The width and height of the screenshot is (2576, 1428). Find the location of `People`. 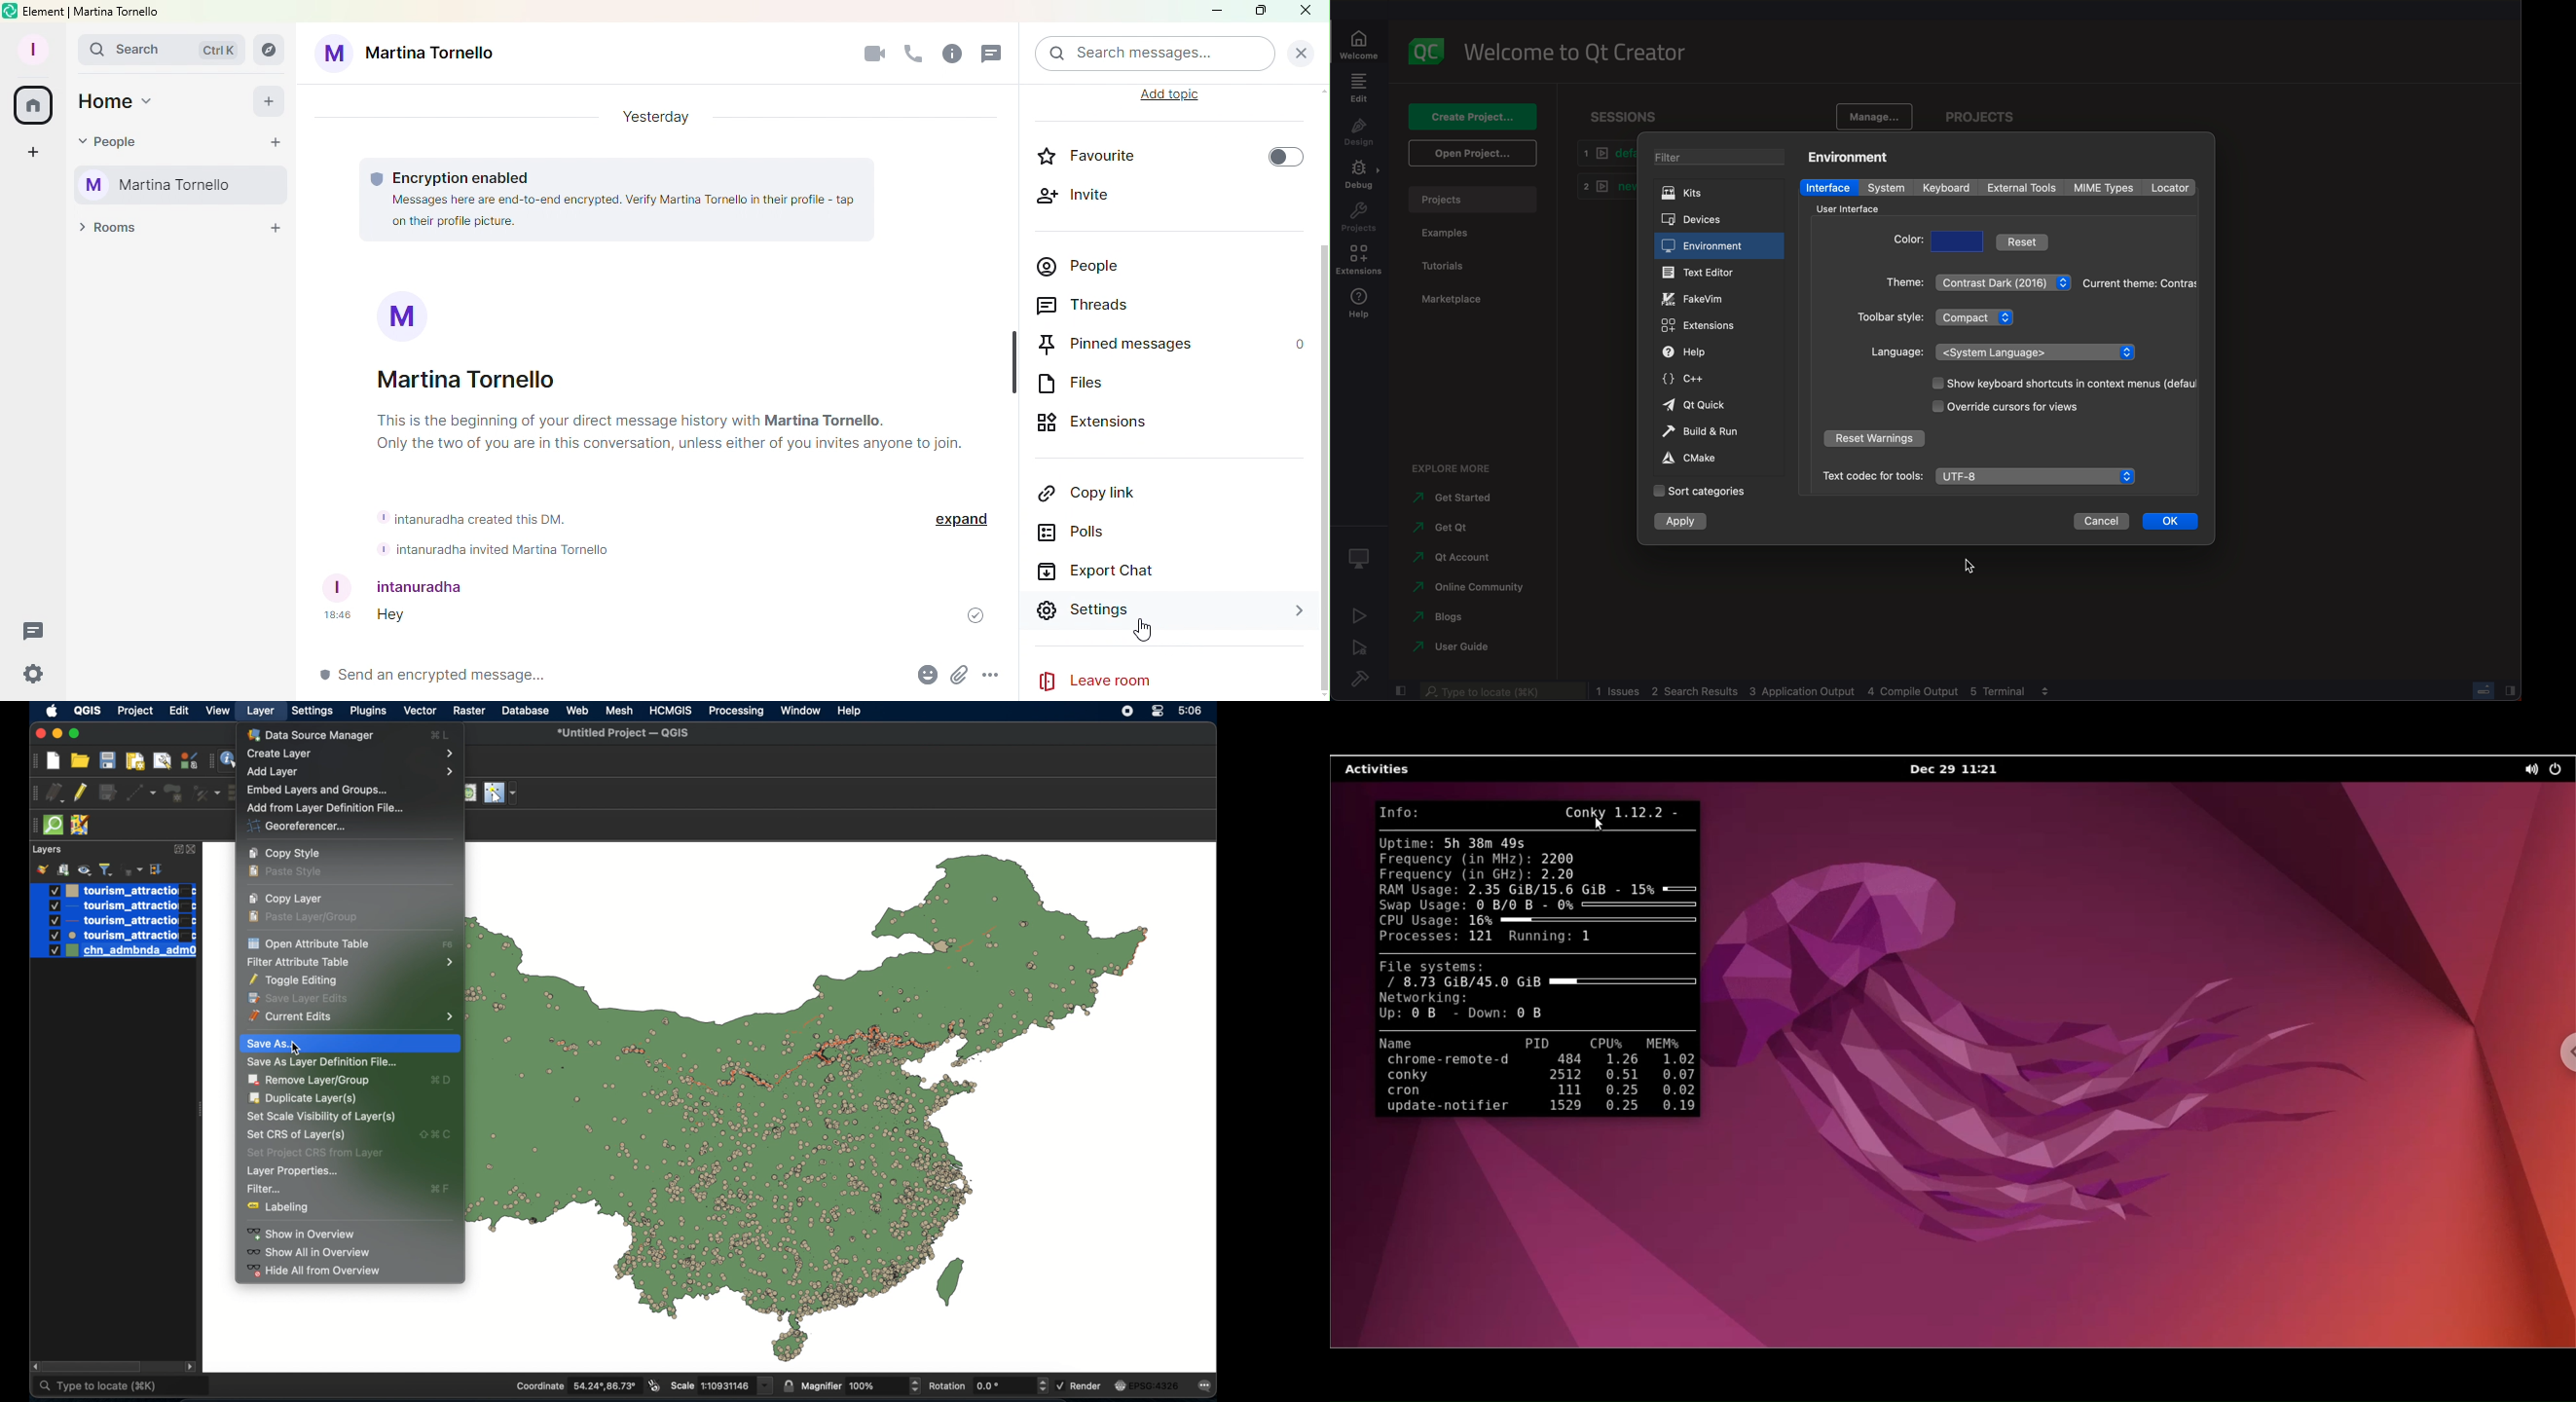

People is located at coordinates (119, 143).